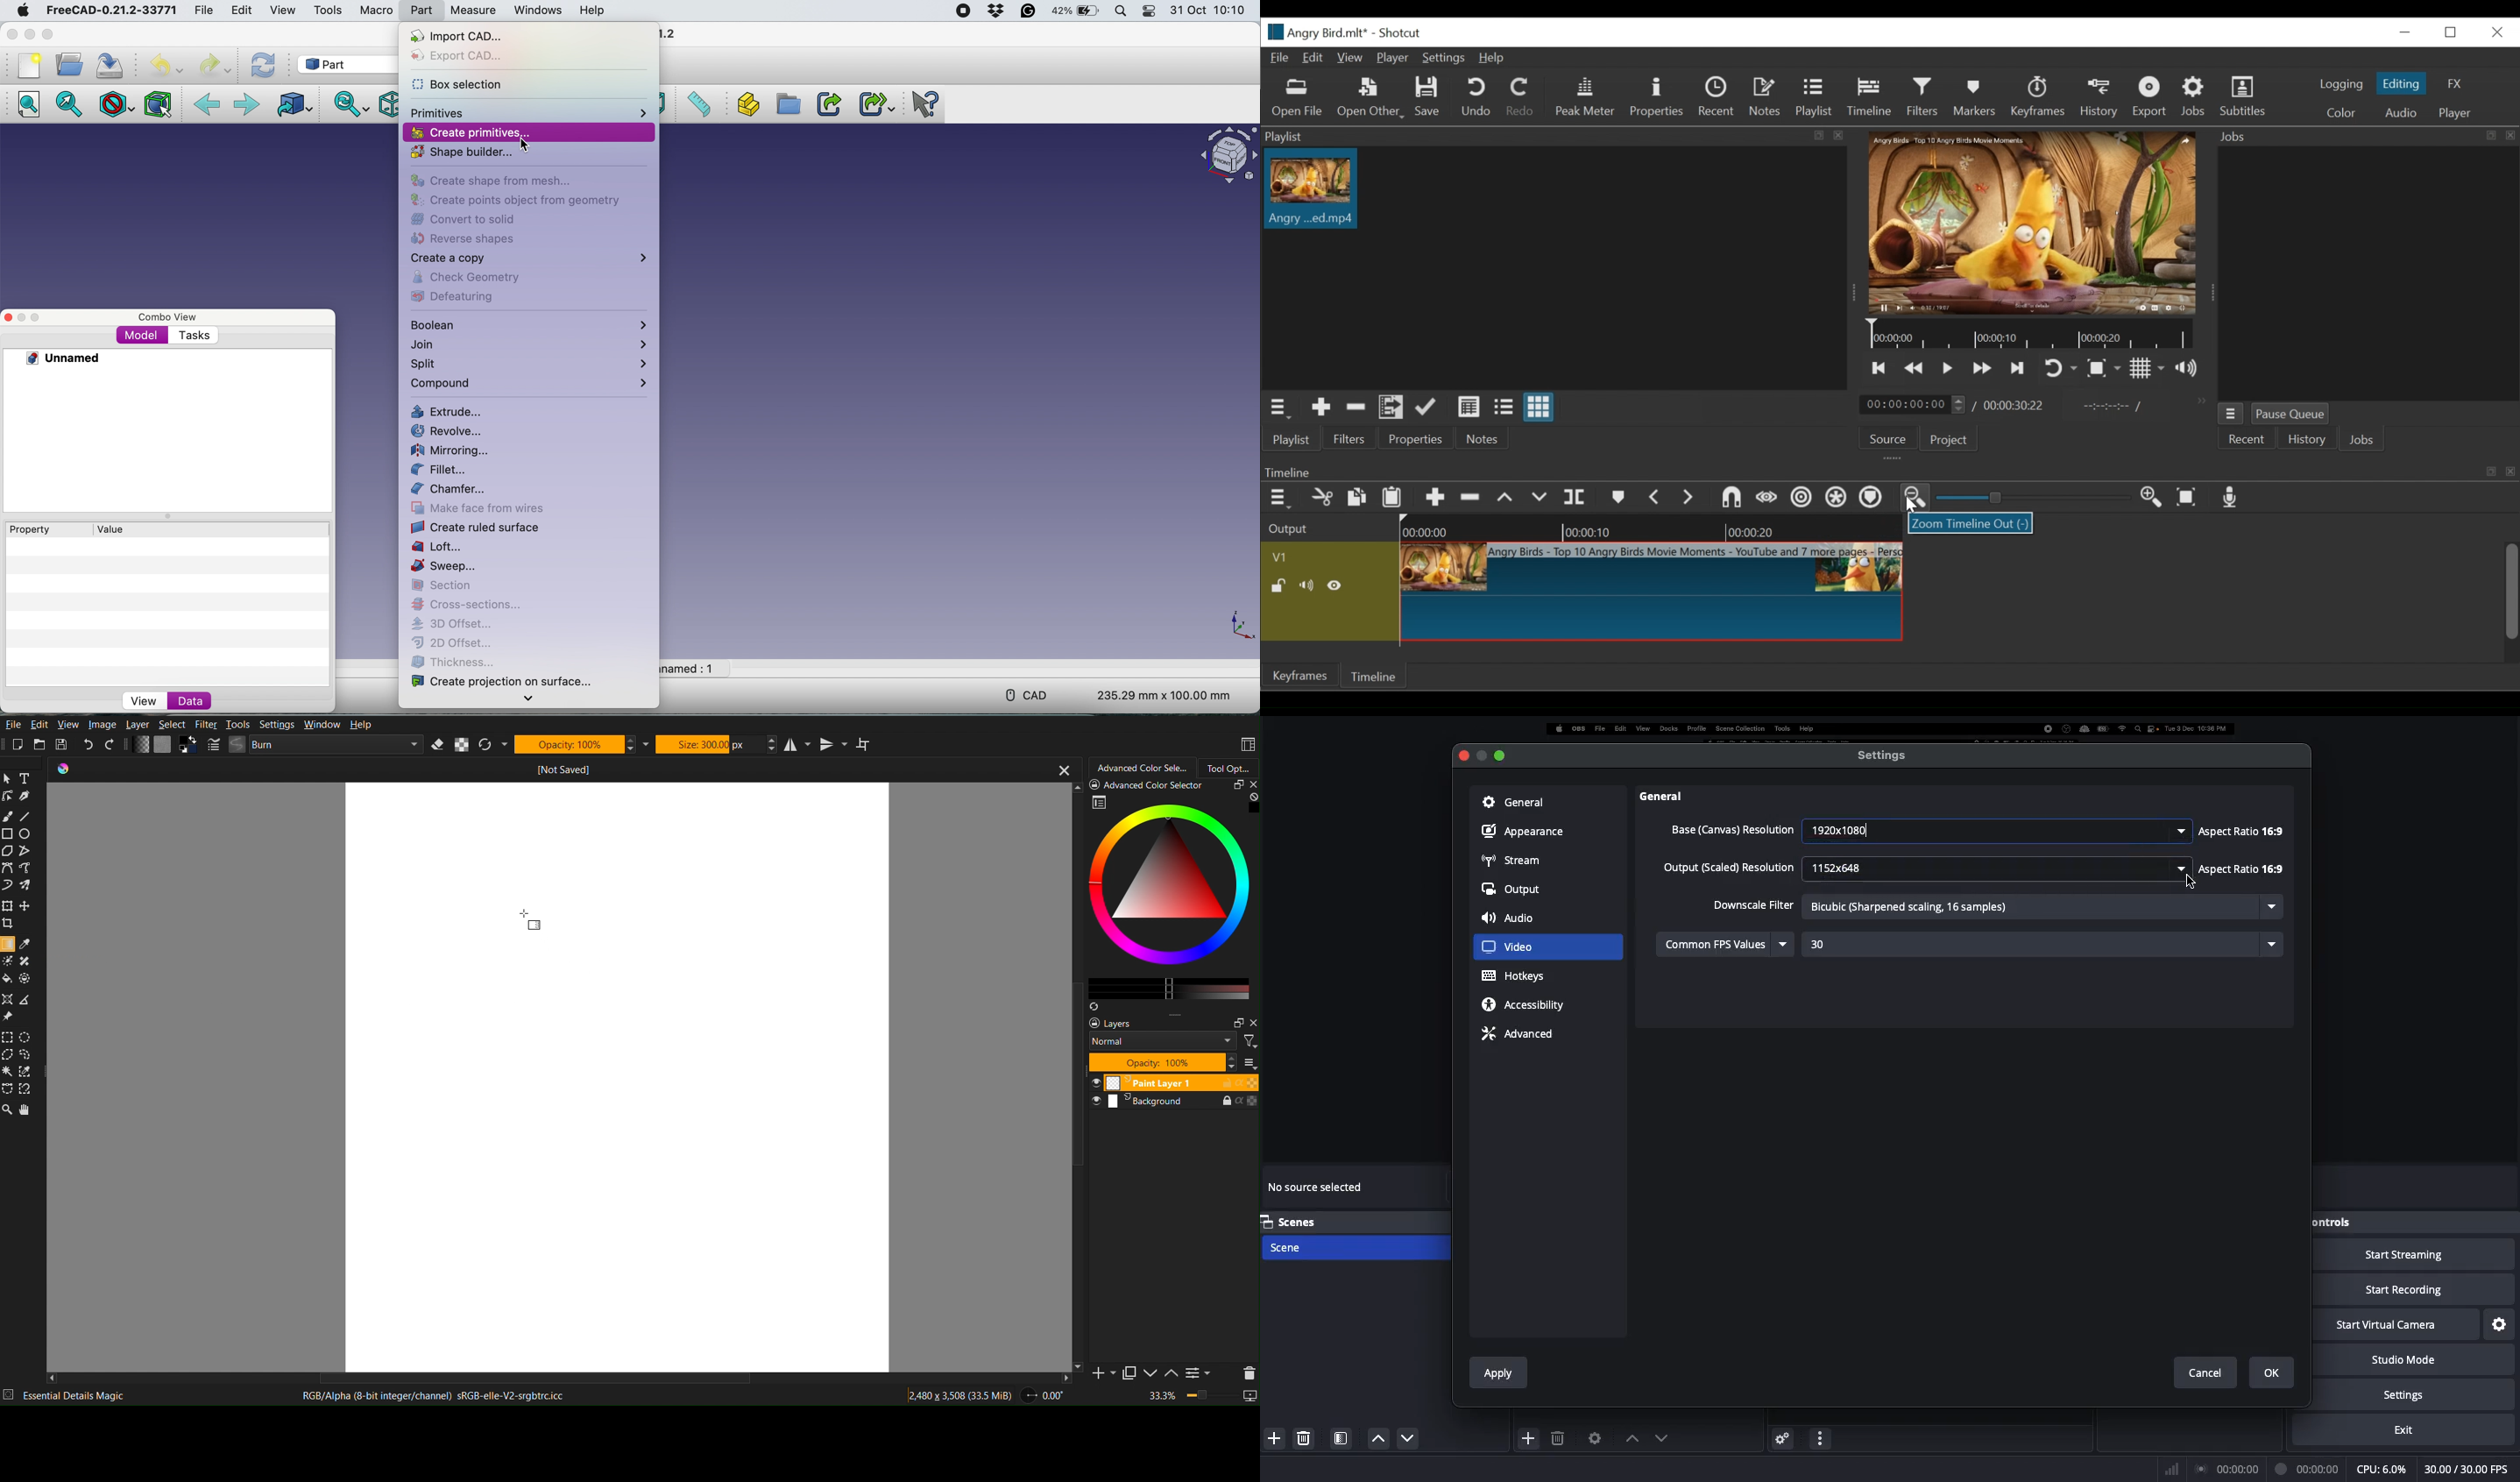 This screenshot has width=2520, height=1484. Describe the element at coordinates (1499, 1370) in the screenshot. I see `Apply` at that location.